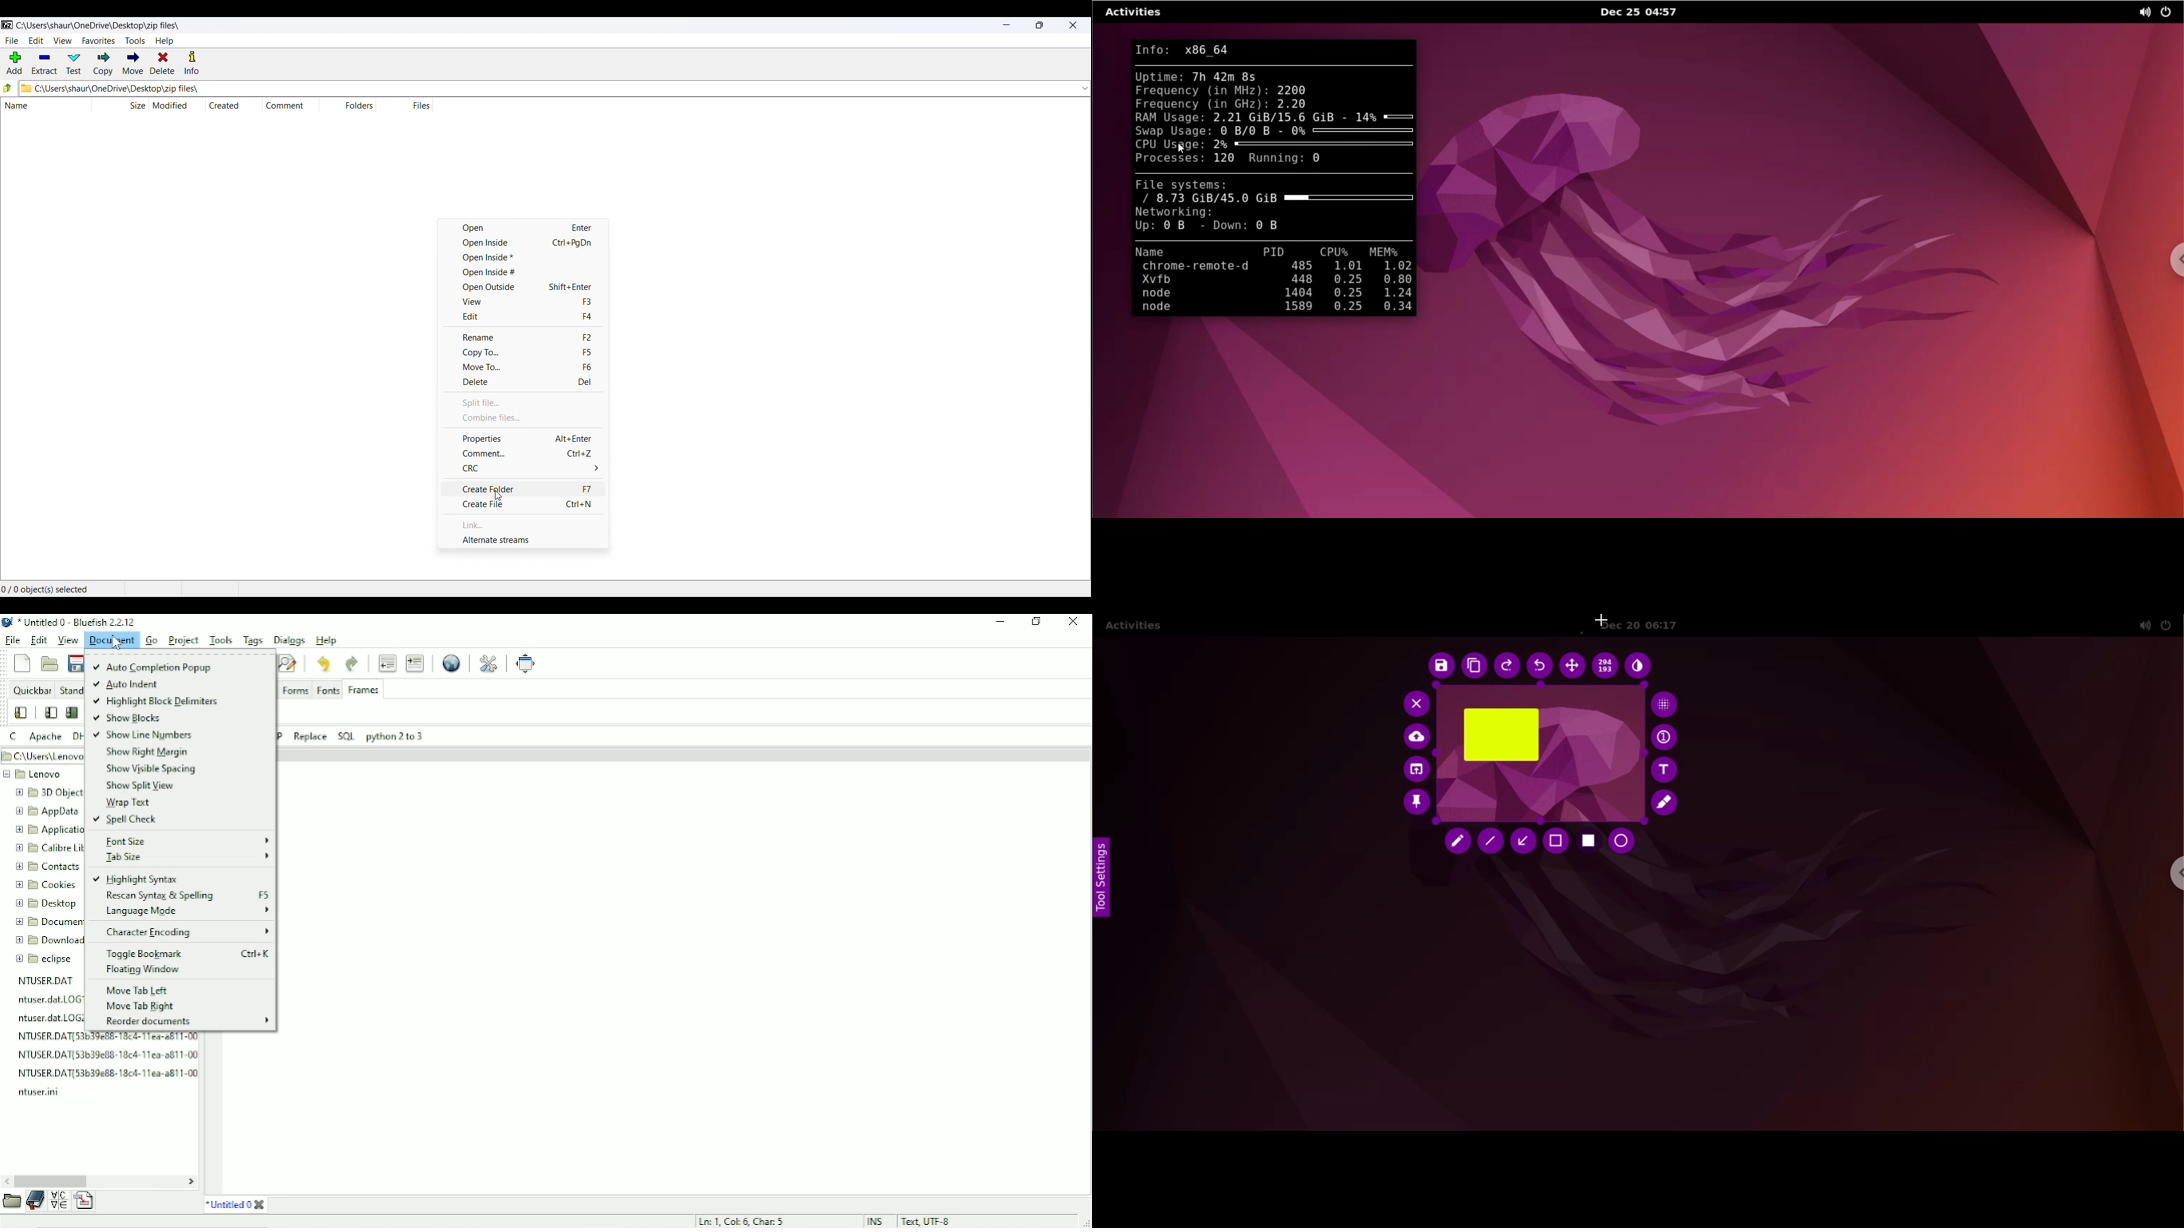 Image resolution: width=2184 pixels, height=1232 pixels. Describe the element at coordinates (21, 662) in the screenshot. I see `New file` at that location.